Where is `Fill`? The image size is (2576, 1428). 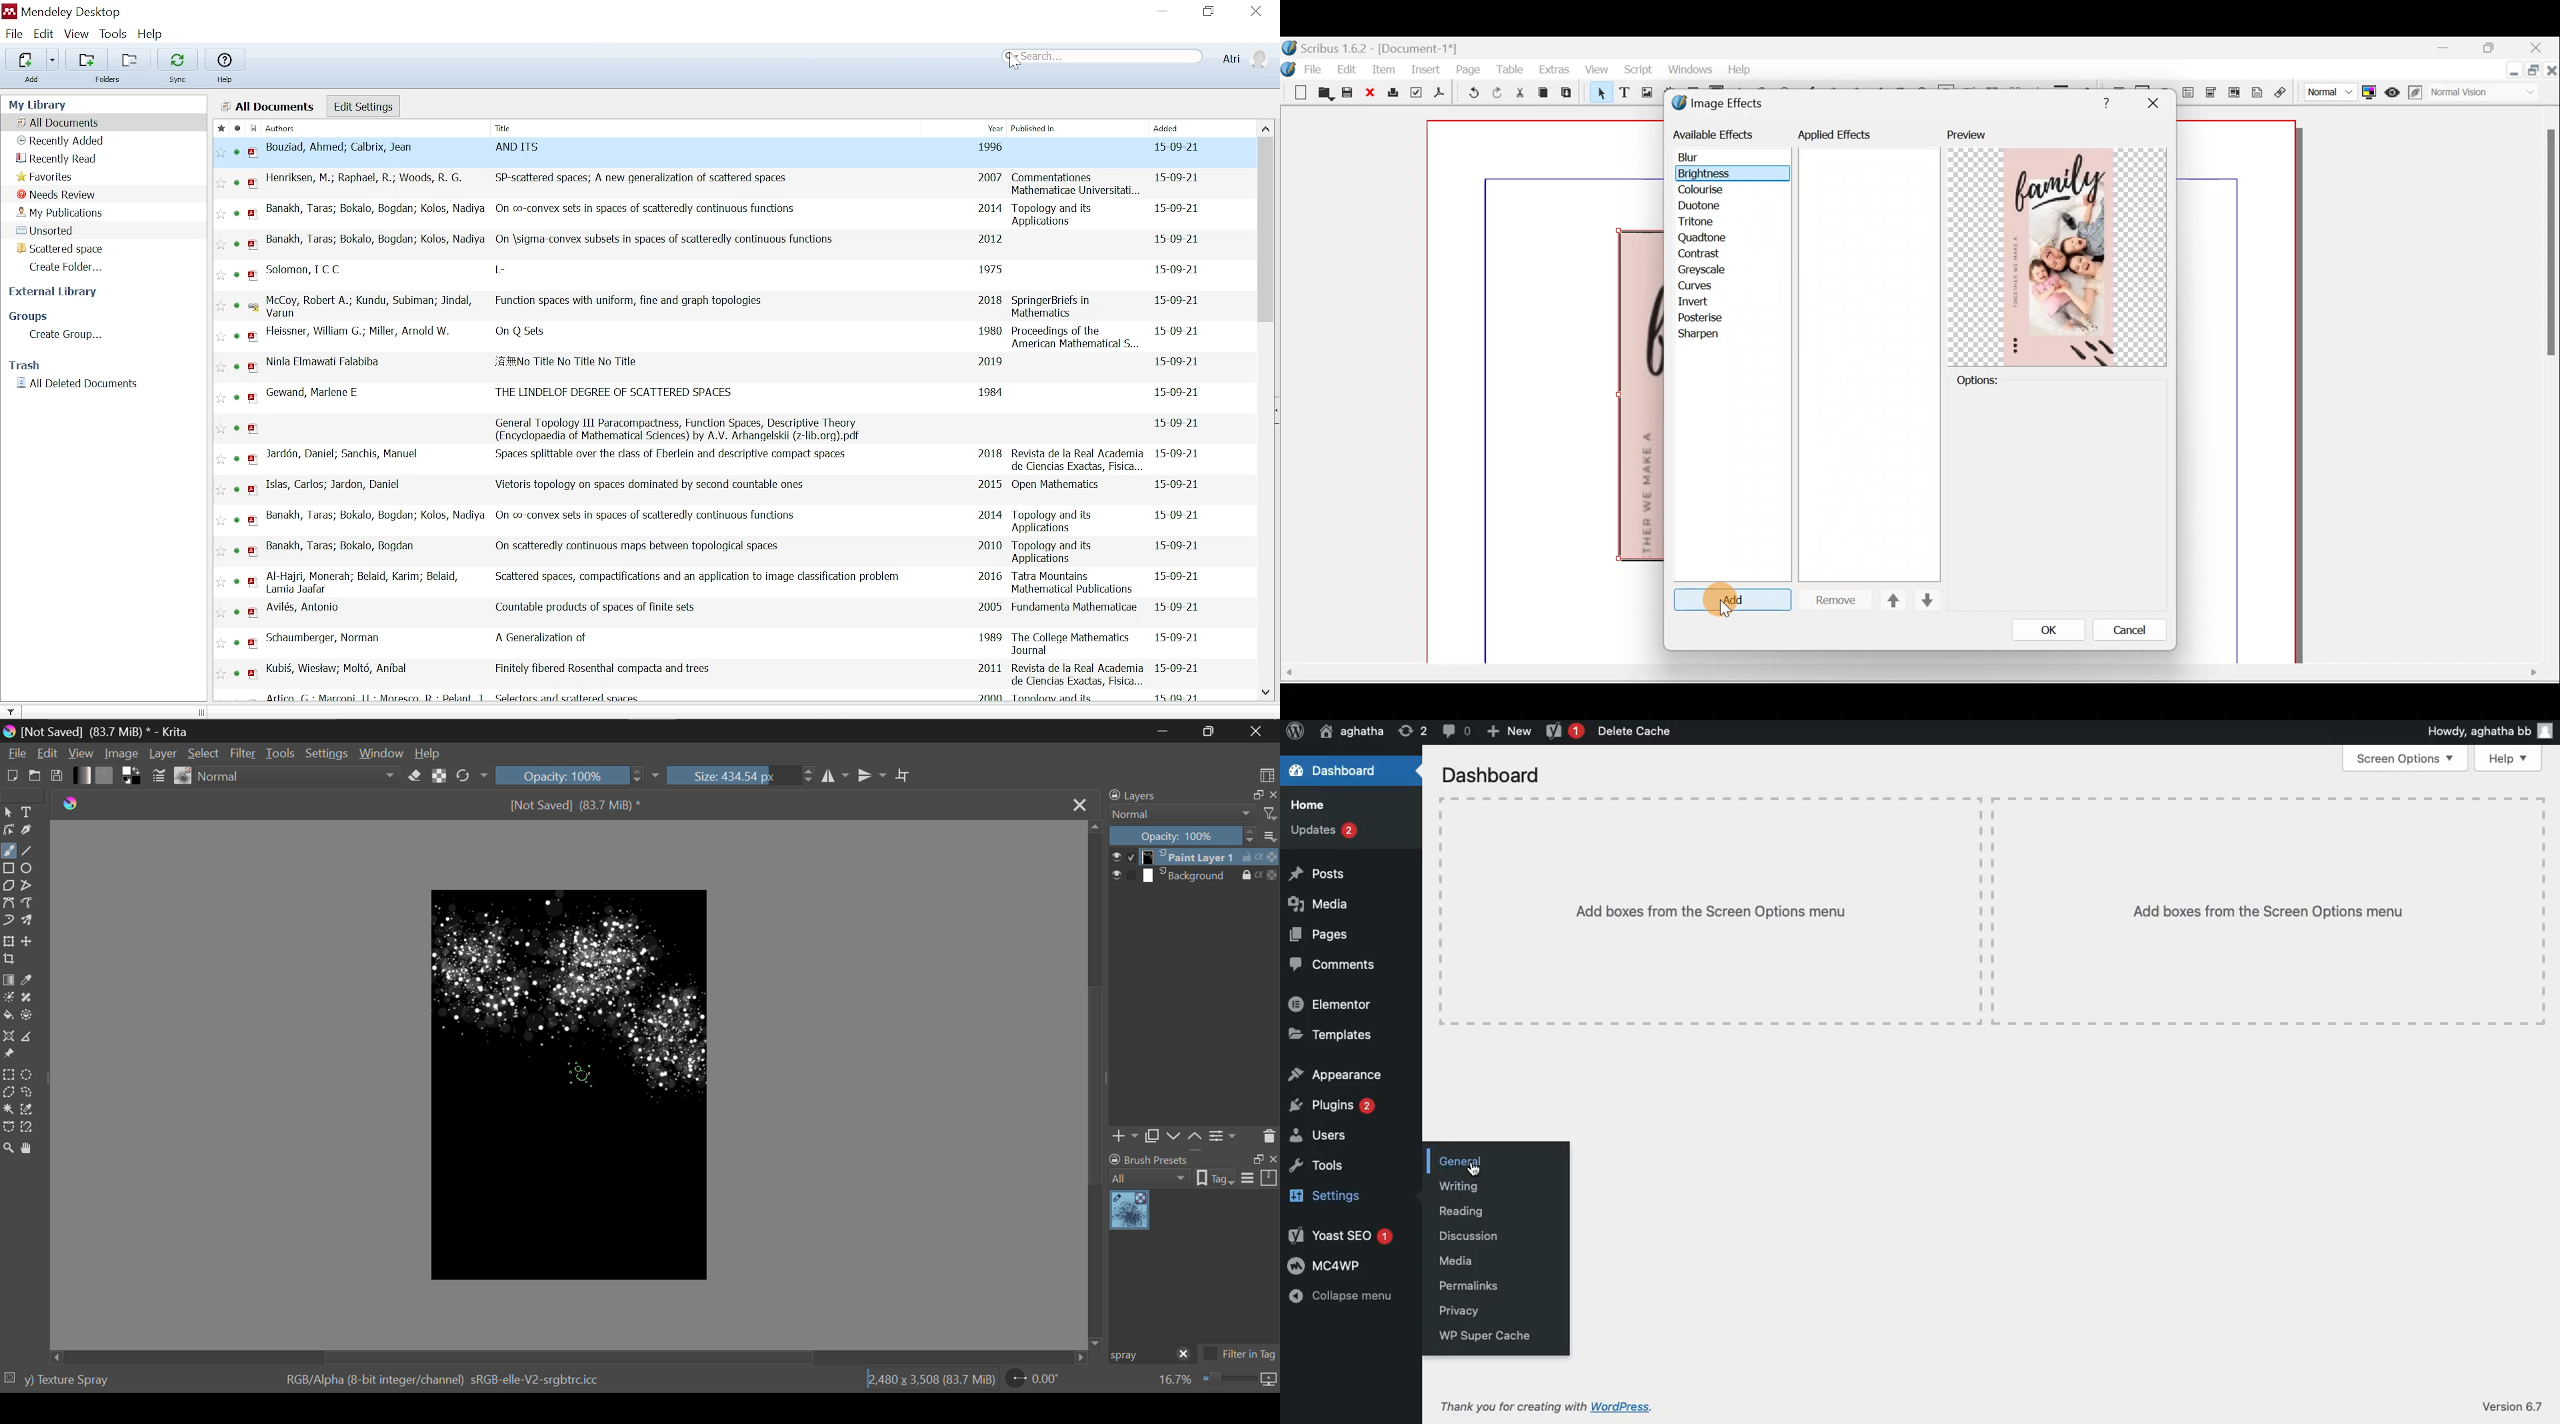
Fill is located at coordinates (8, 1016).